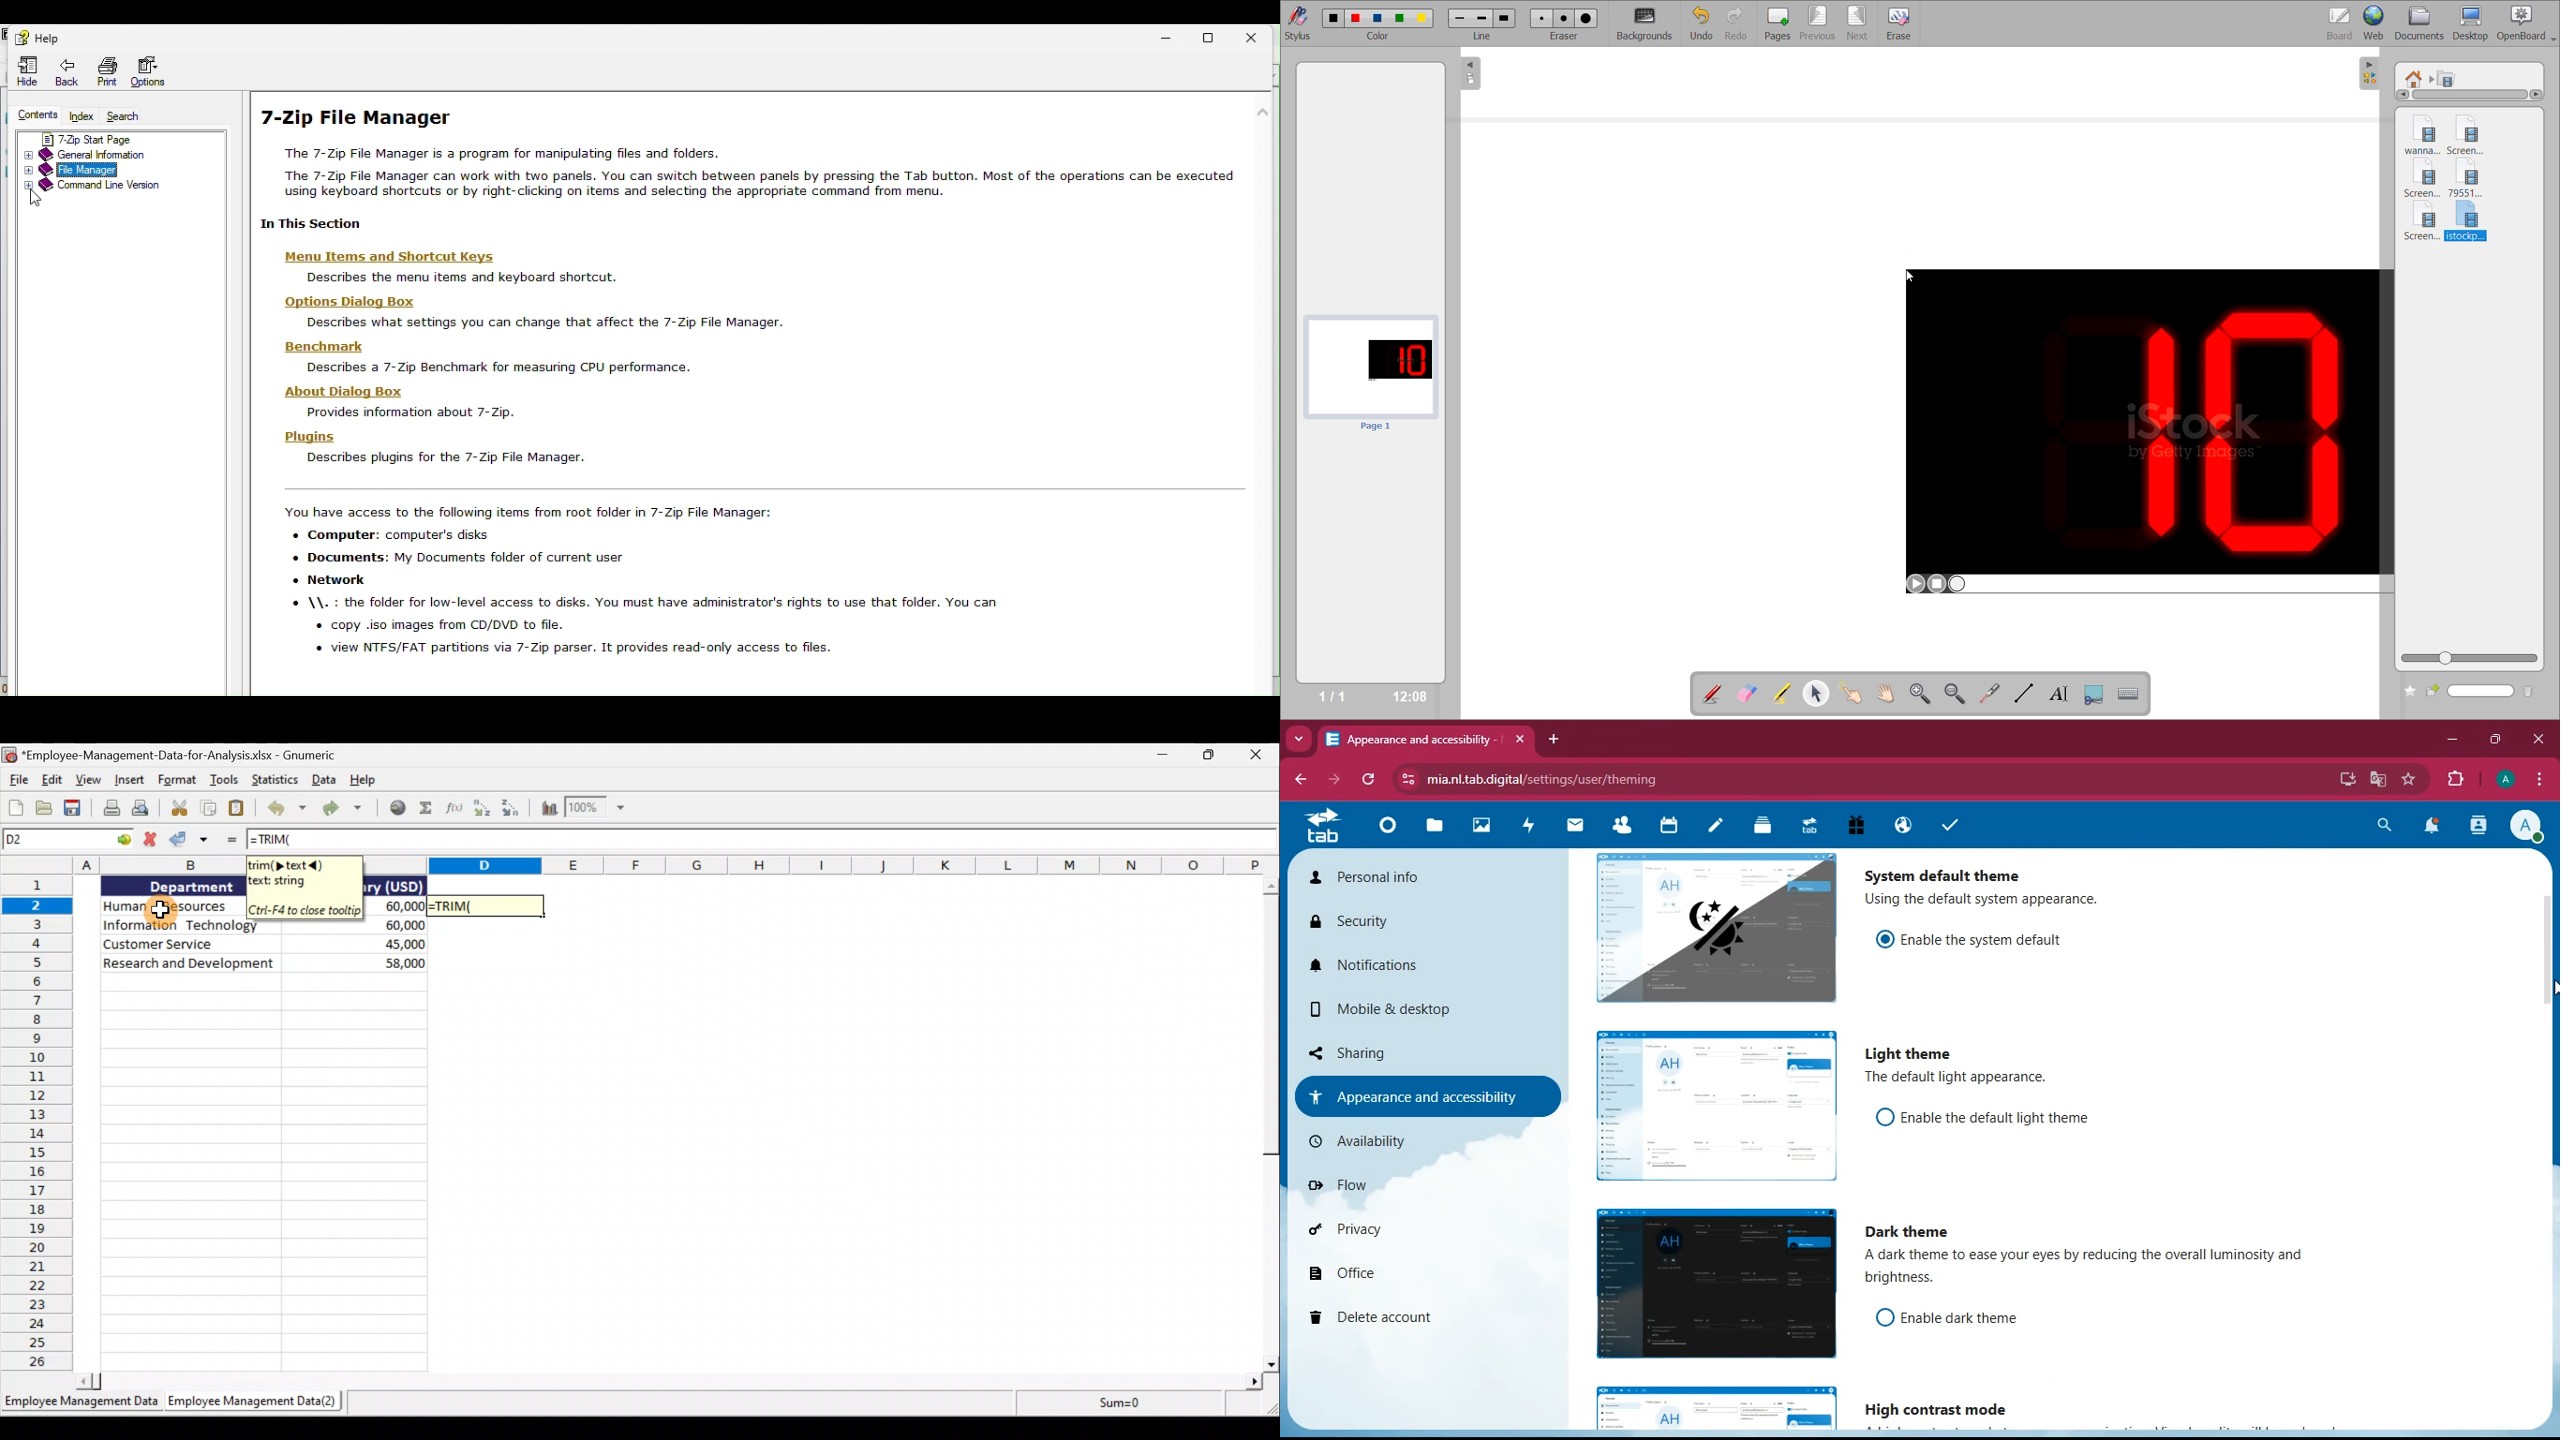  Describe the element at coordinates (499, 368) in the screenshot. I see `Describes a 7-Zip Benchmark for measuring CPU performance.` at that location.